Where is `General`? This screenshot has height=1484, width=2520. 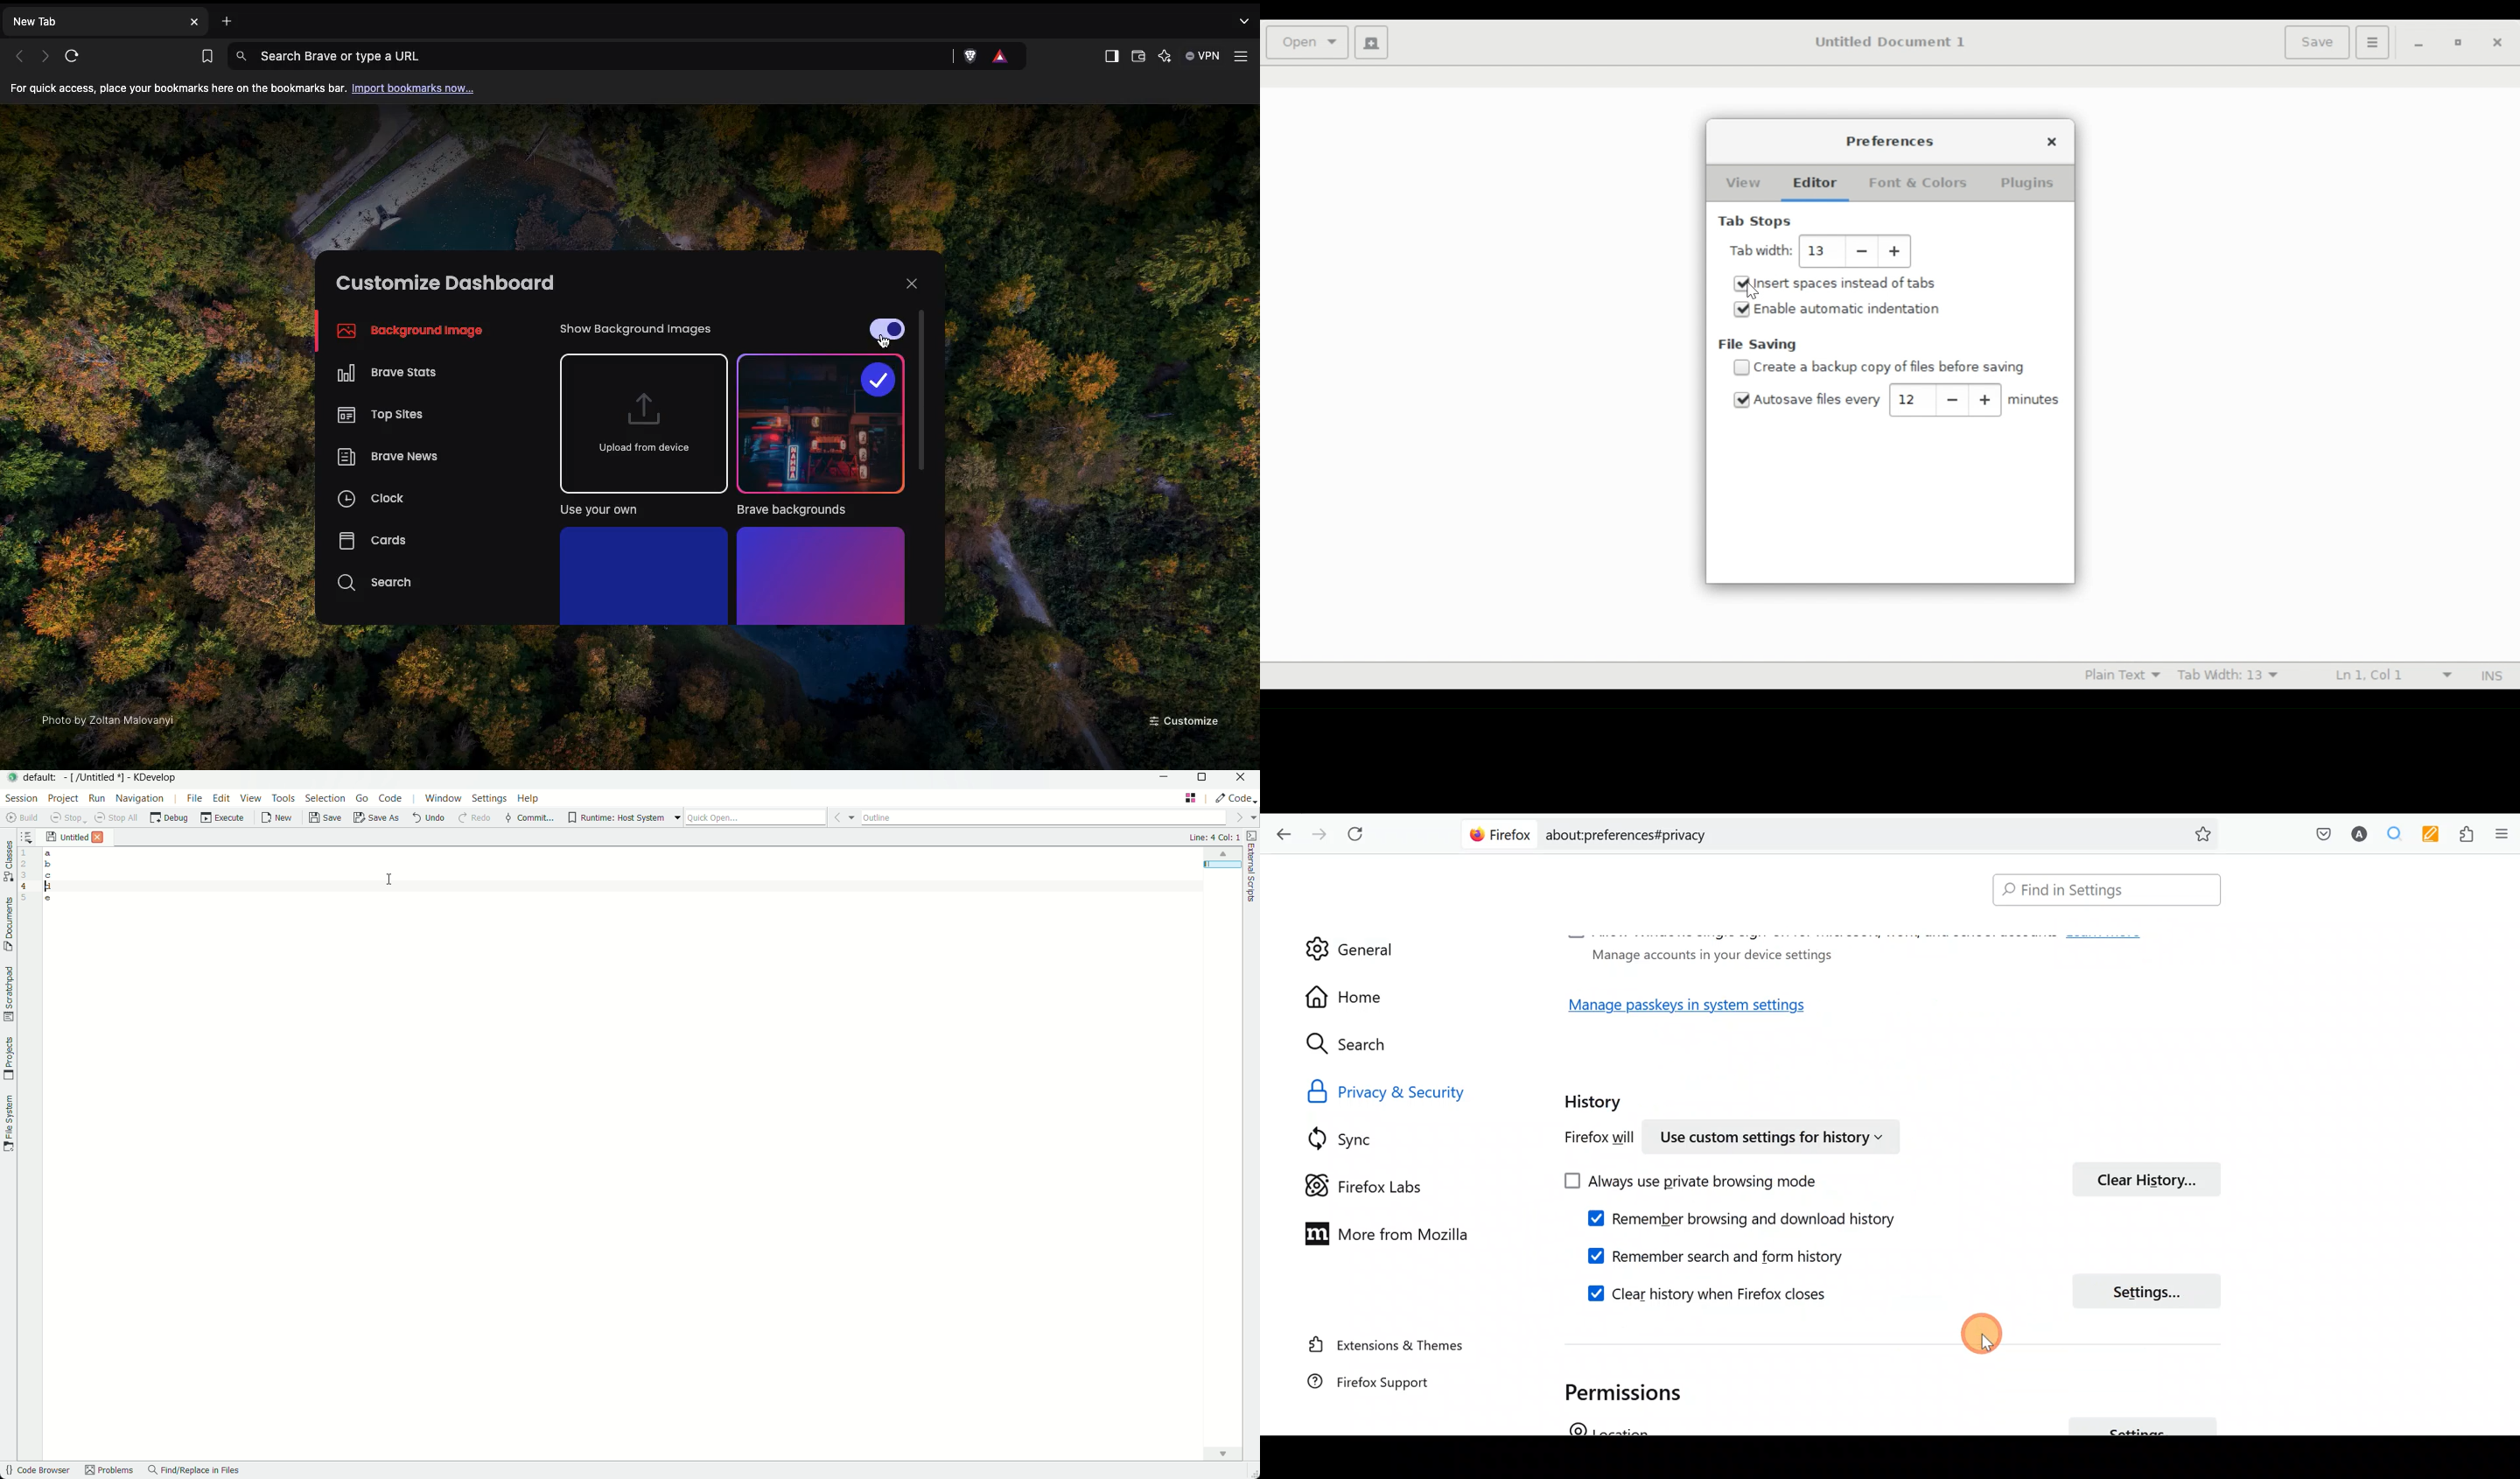 General is located at coordinates (1350, 940).